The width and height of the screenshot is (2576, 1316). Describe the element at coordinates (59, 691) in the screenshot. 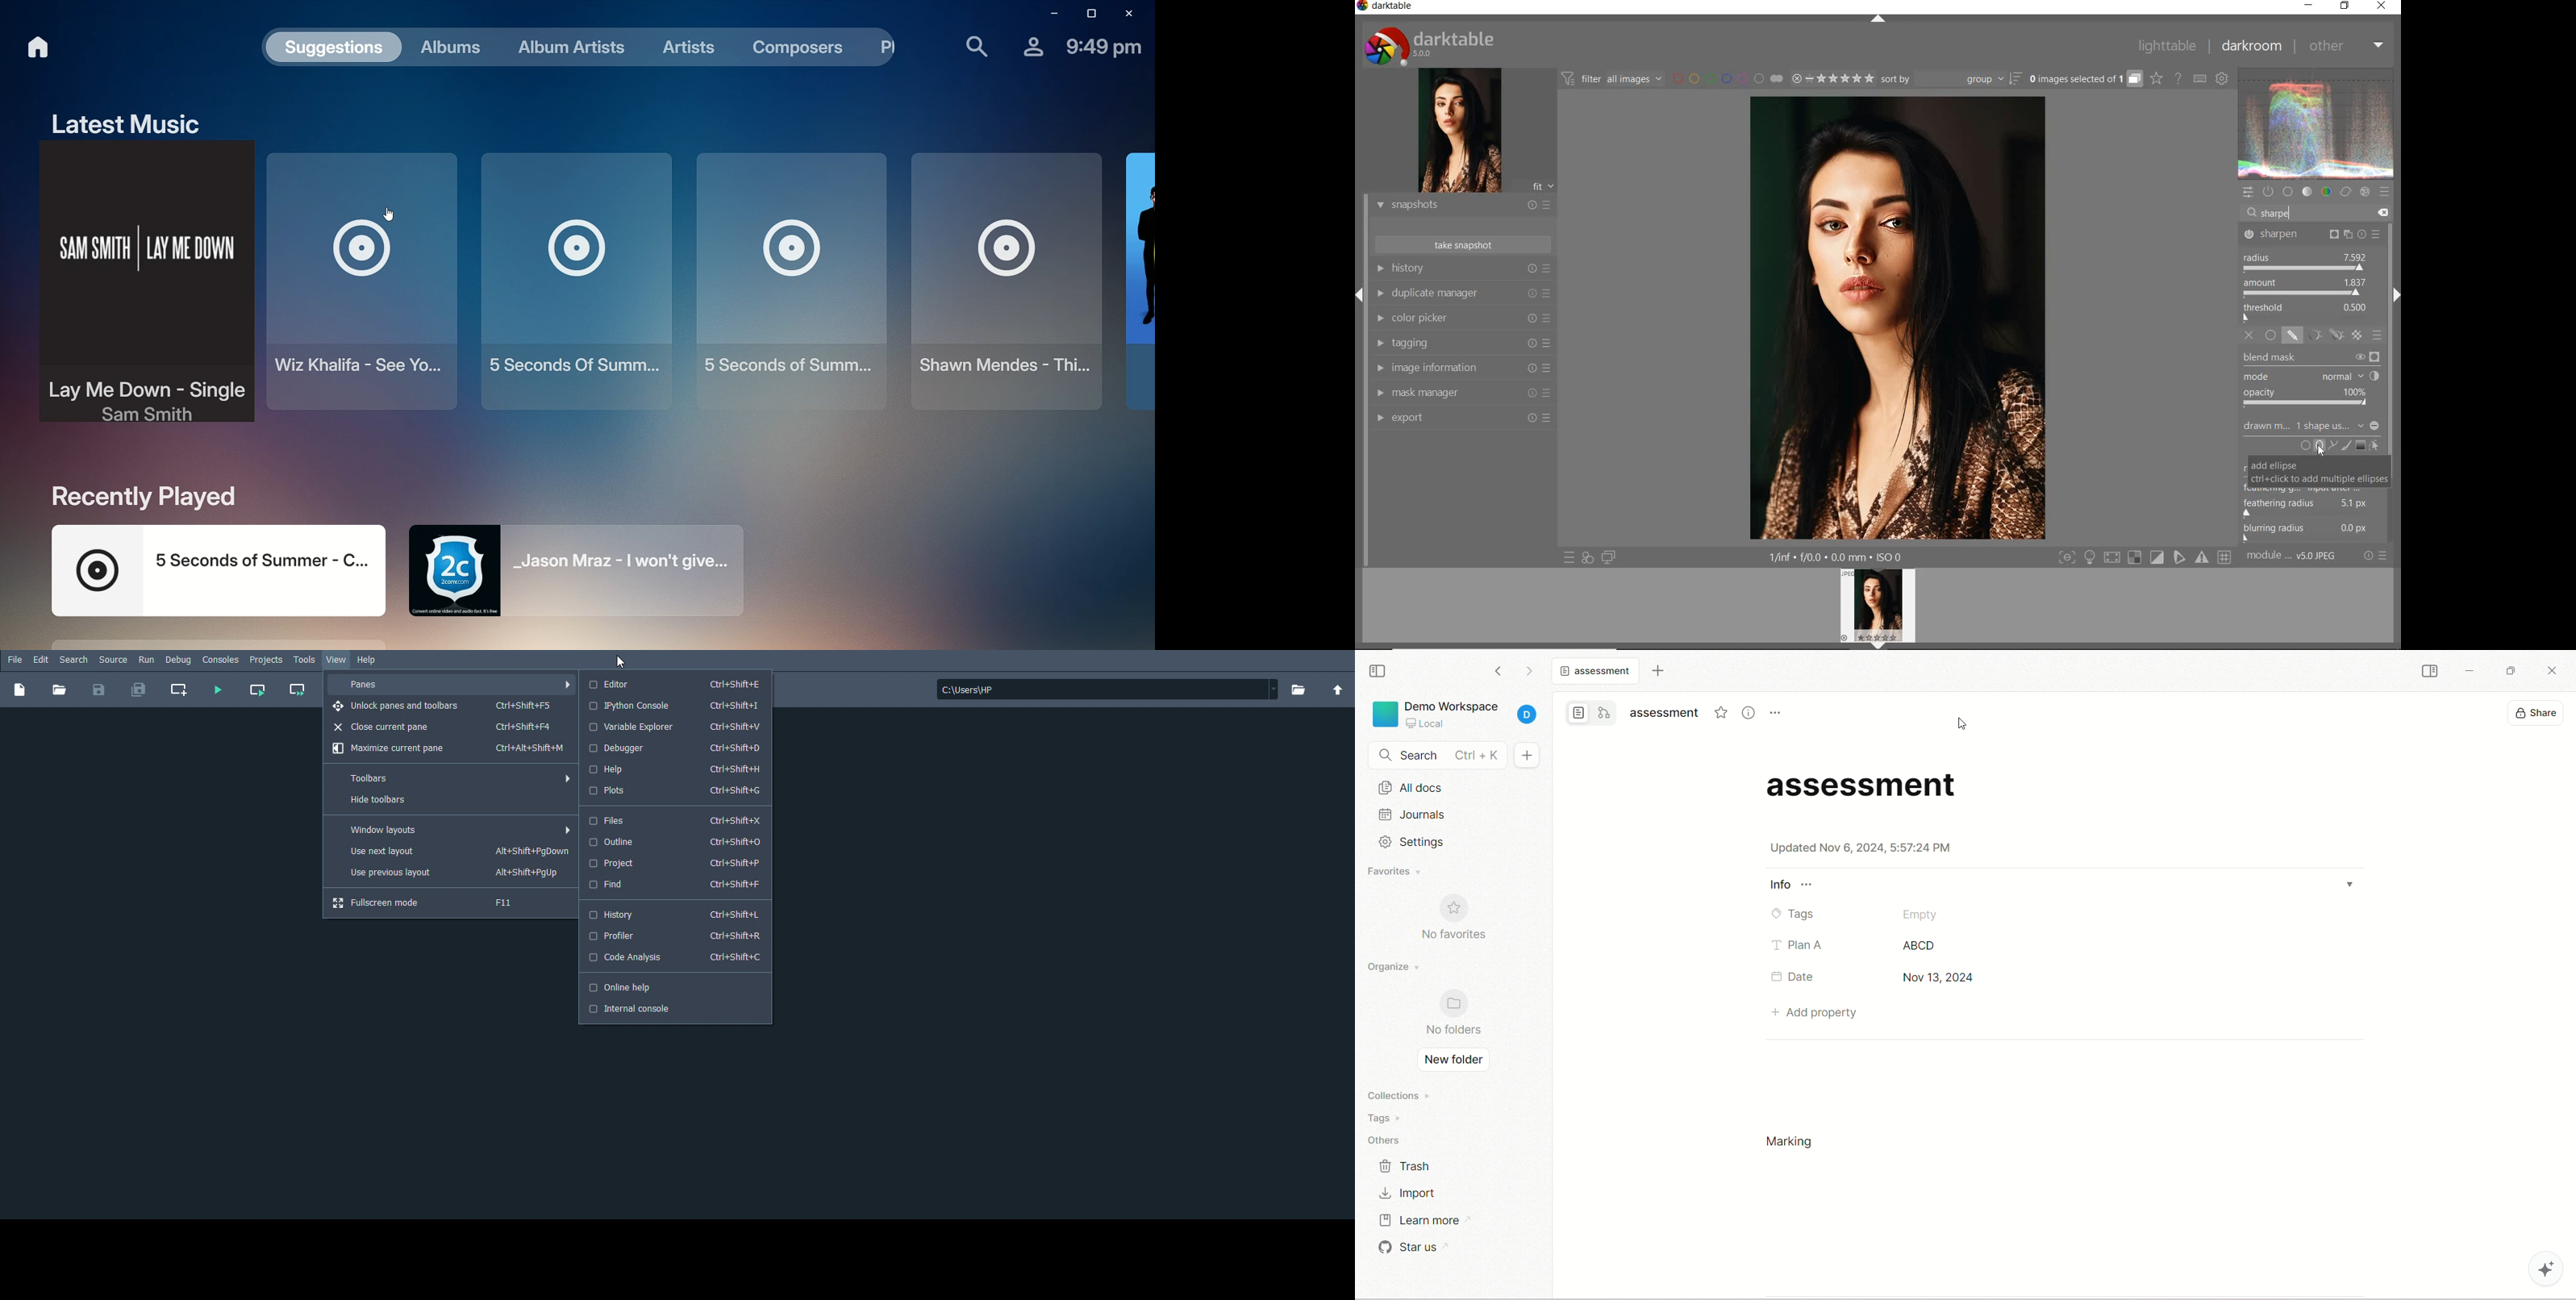

I see `Open file` at that location.